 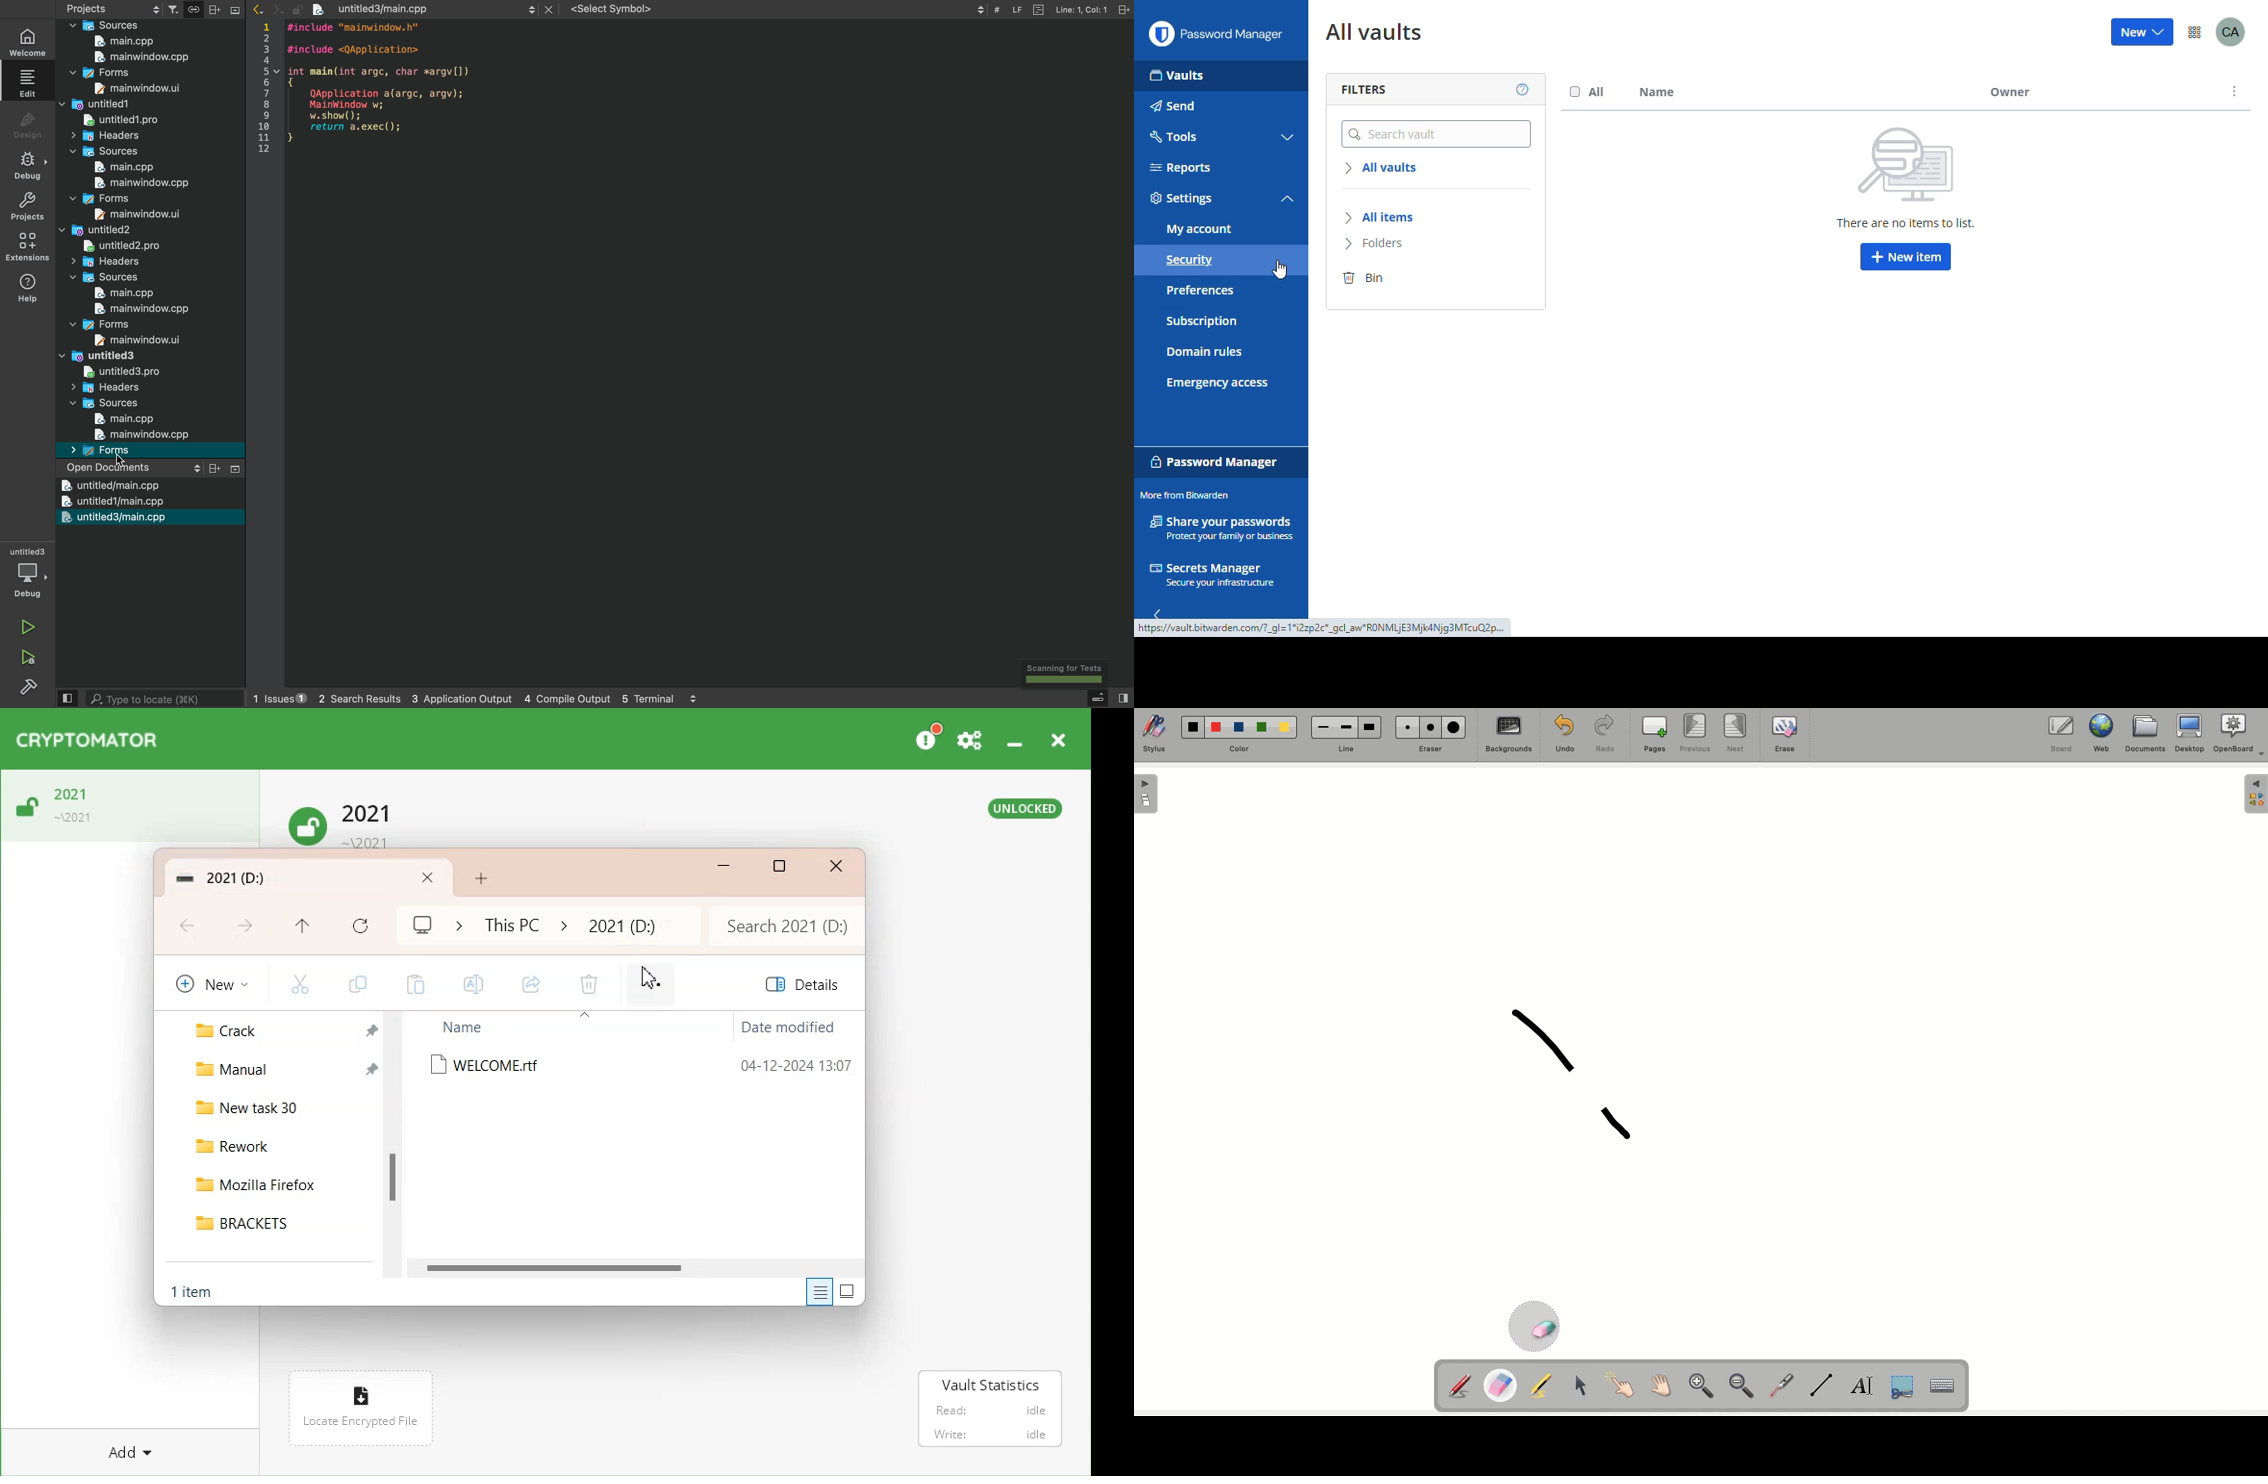 I want to click on projects, so click(x=225, y=8).